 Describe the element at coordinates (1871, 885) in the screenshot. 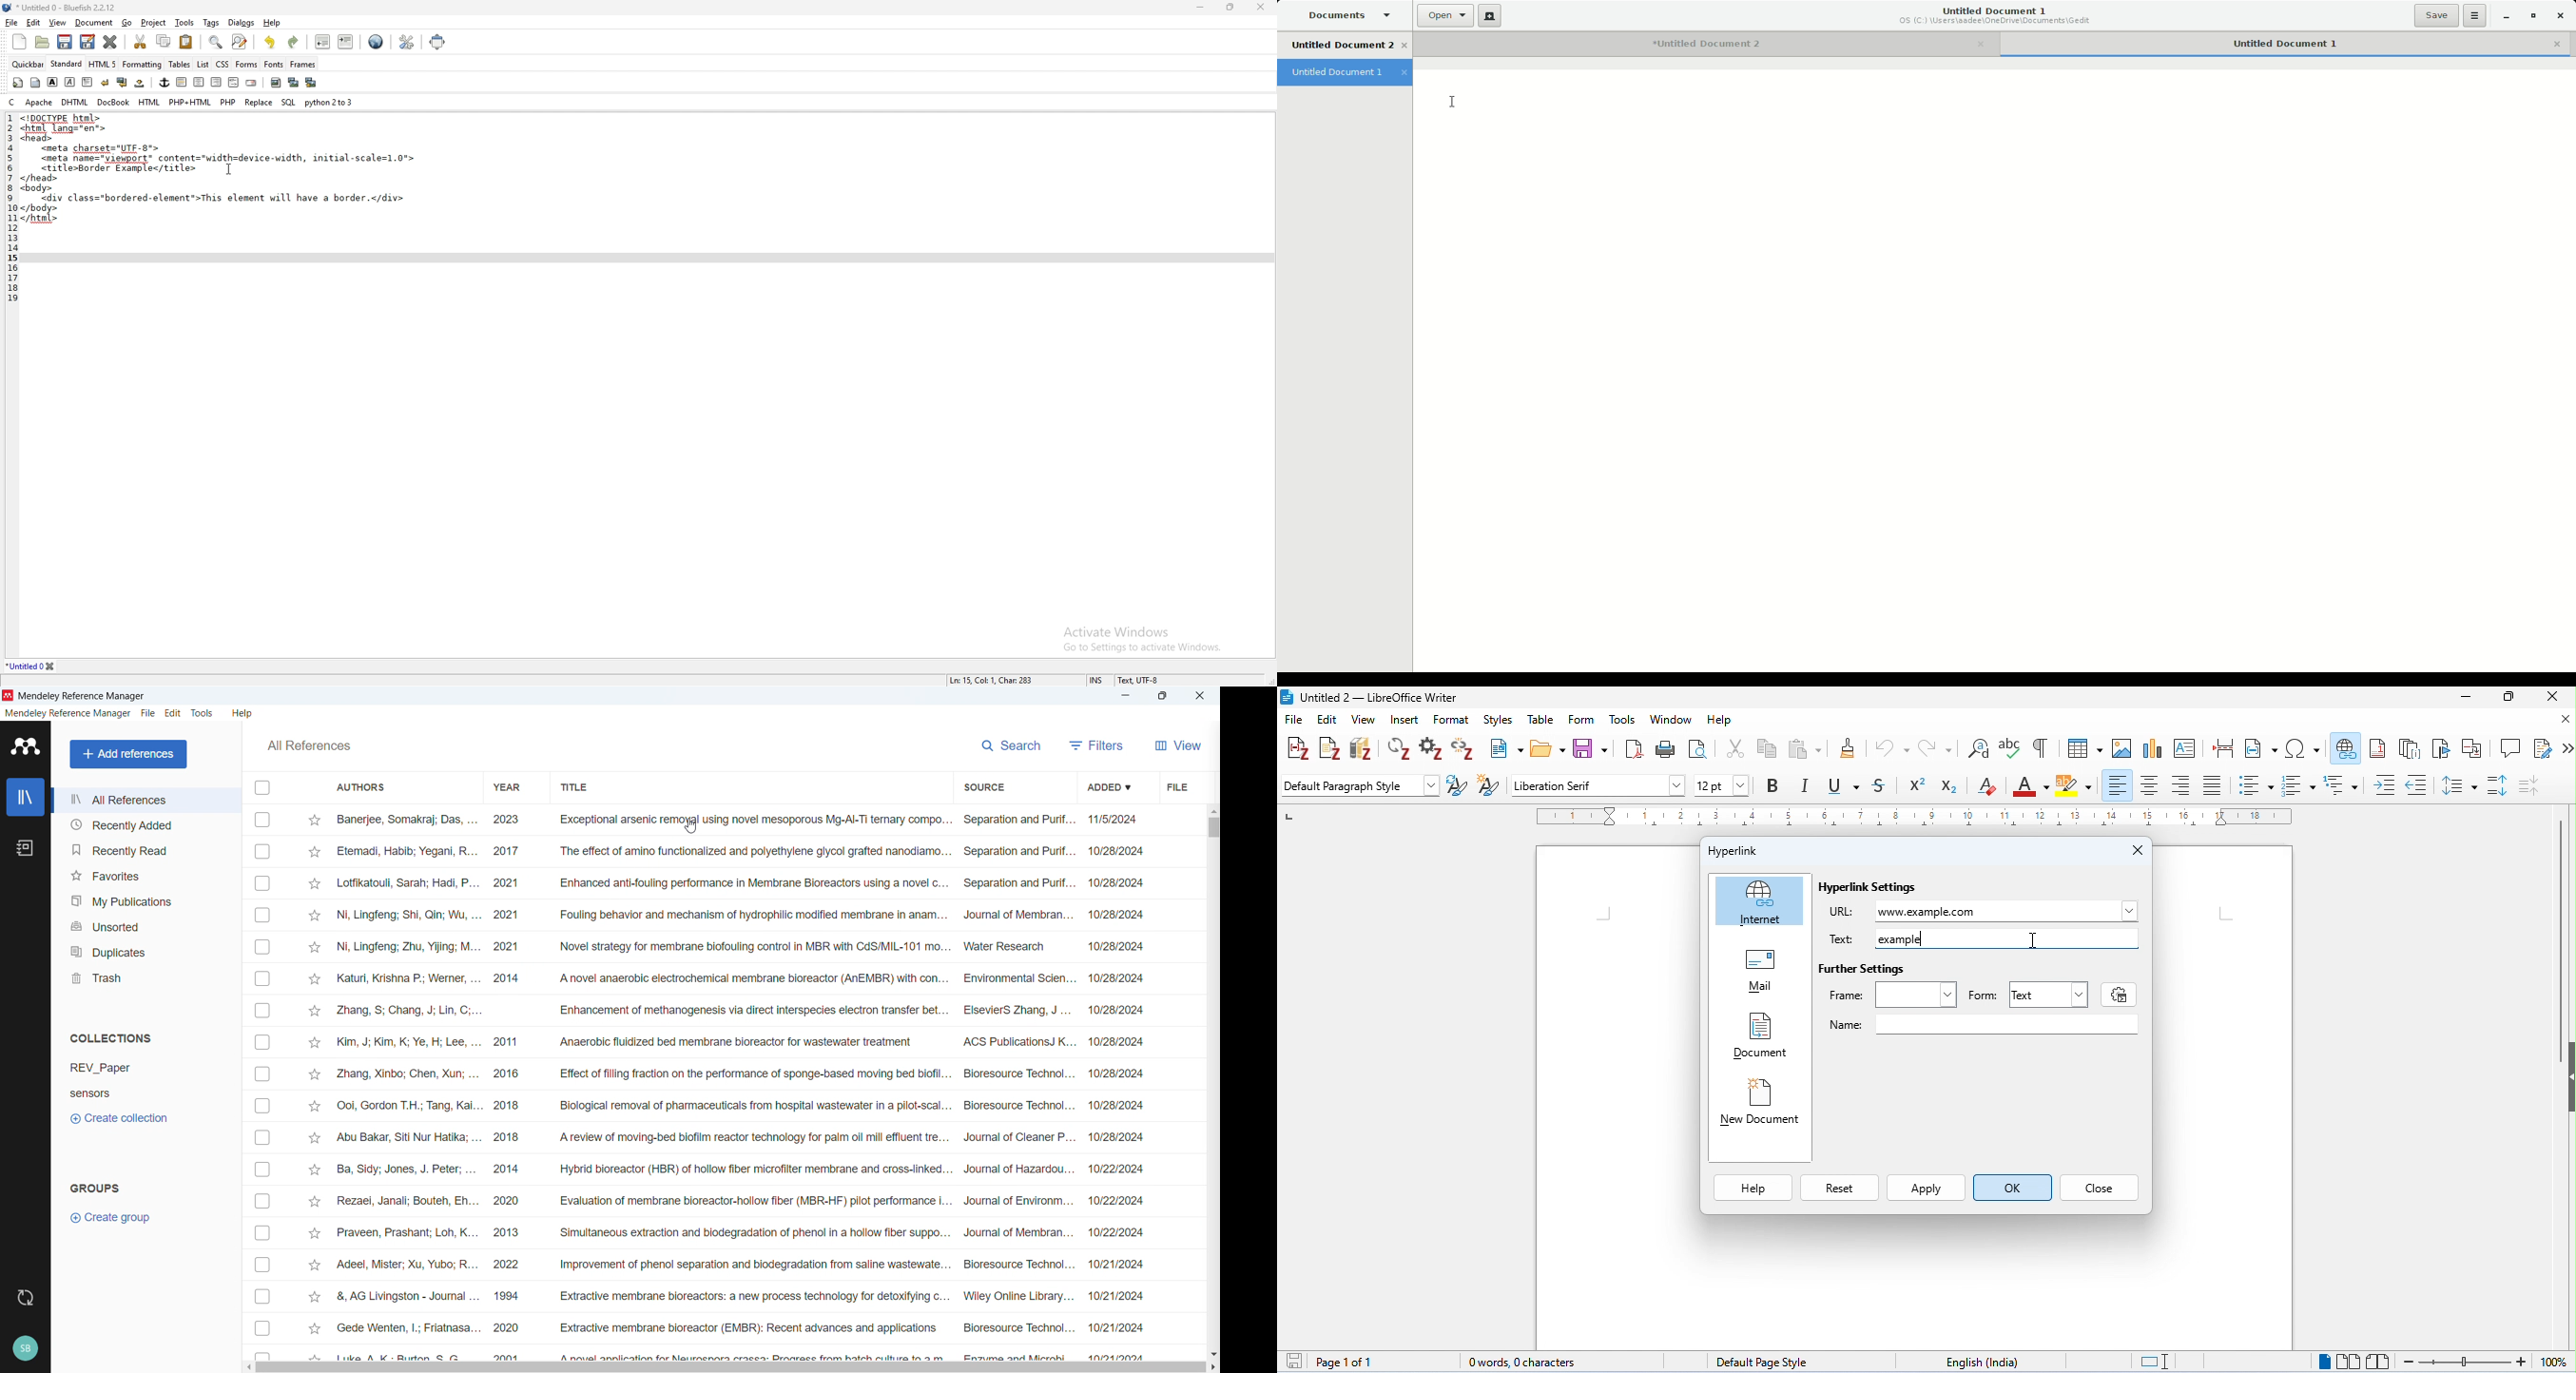

I see `Hyperlink Settings` at that location.